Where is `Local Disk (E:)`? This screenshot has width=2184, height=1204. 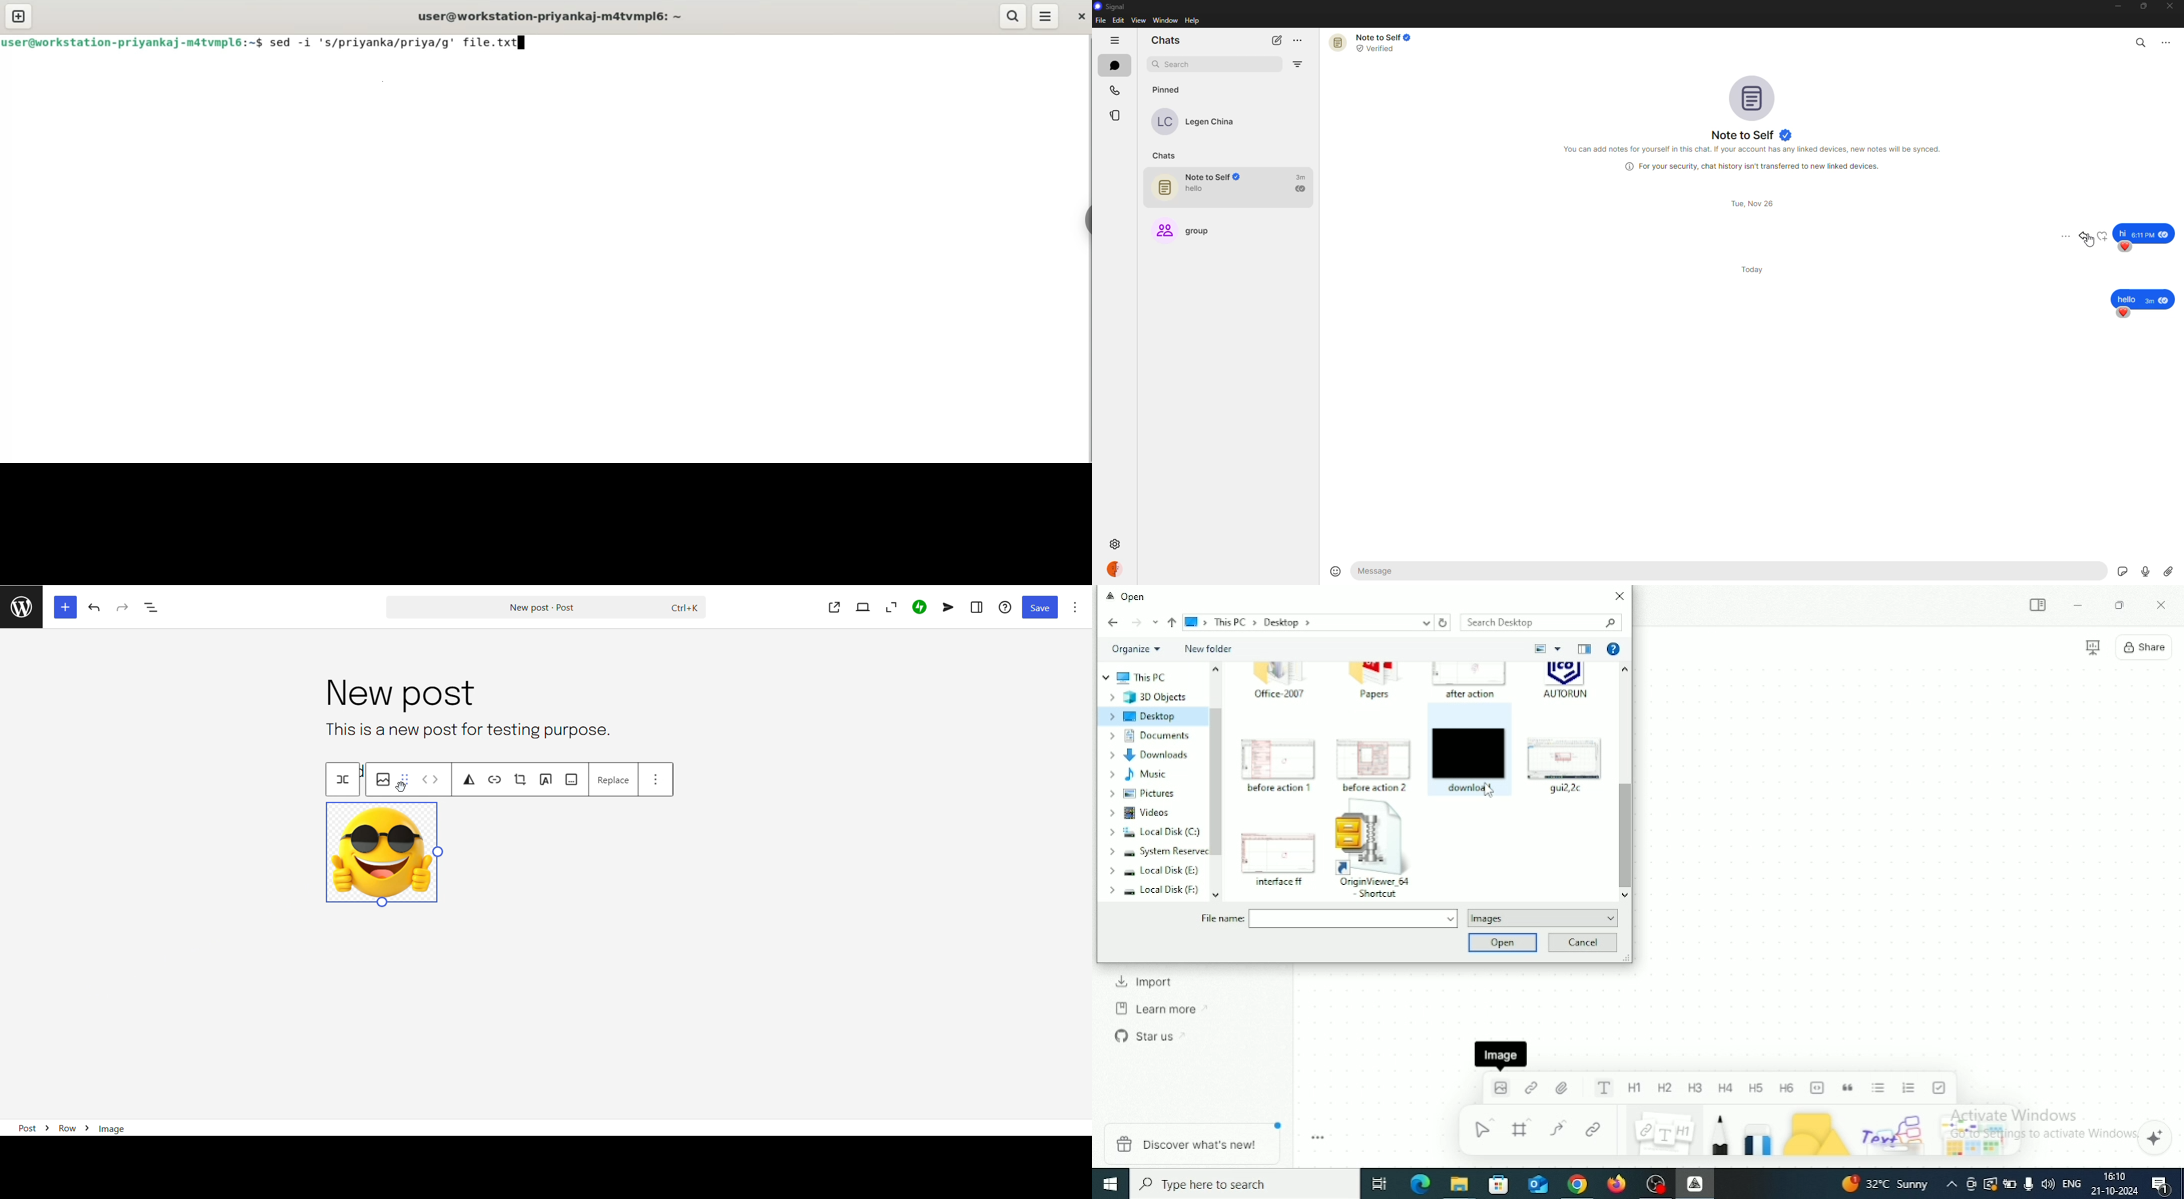 Local Disk (E:) is located at coordinates (1155, 872).